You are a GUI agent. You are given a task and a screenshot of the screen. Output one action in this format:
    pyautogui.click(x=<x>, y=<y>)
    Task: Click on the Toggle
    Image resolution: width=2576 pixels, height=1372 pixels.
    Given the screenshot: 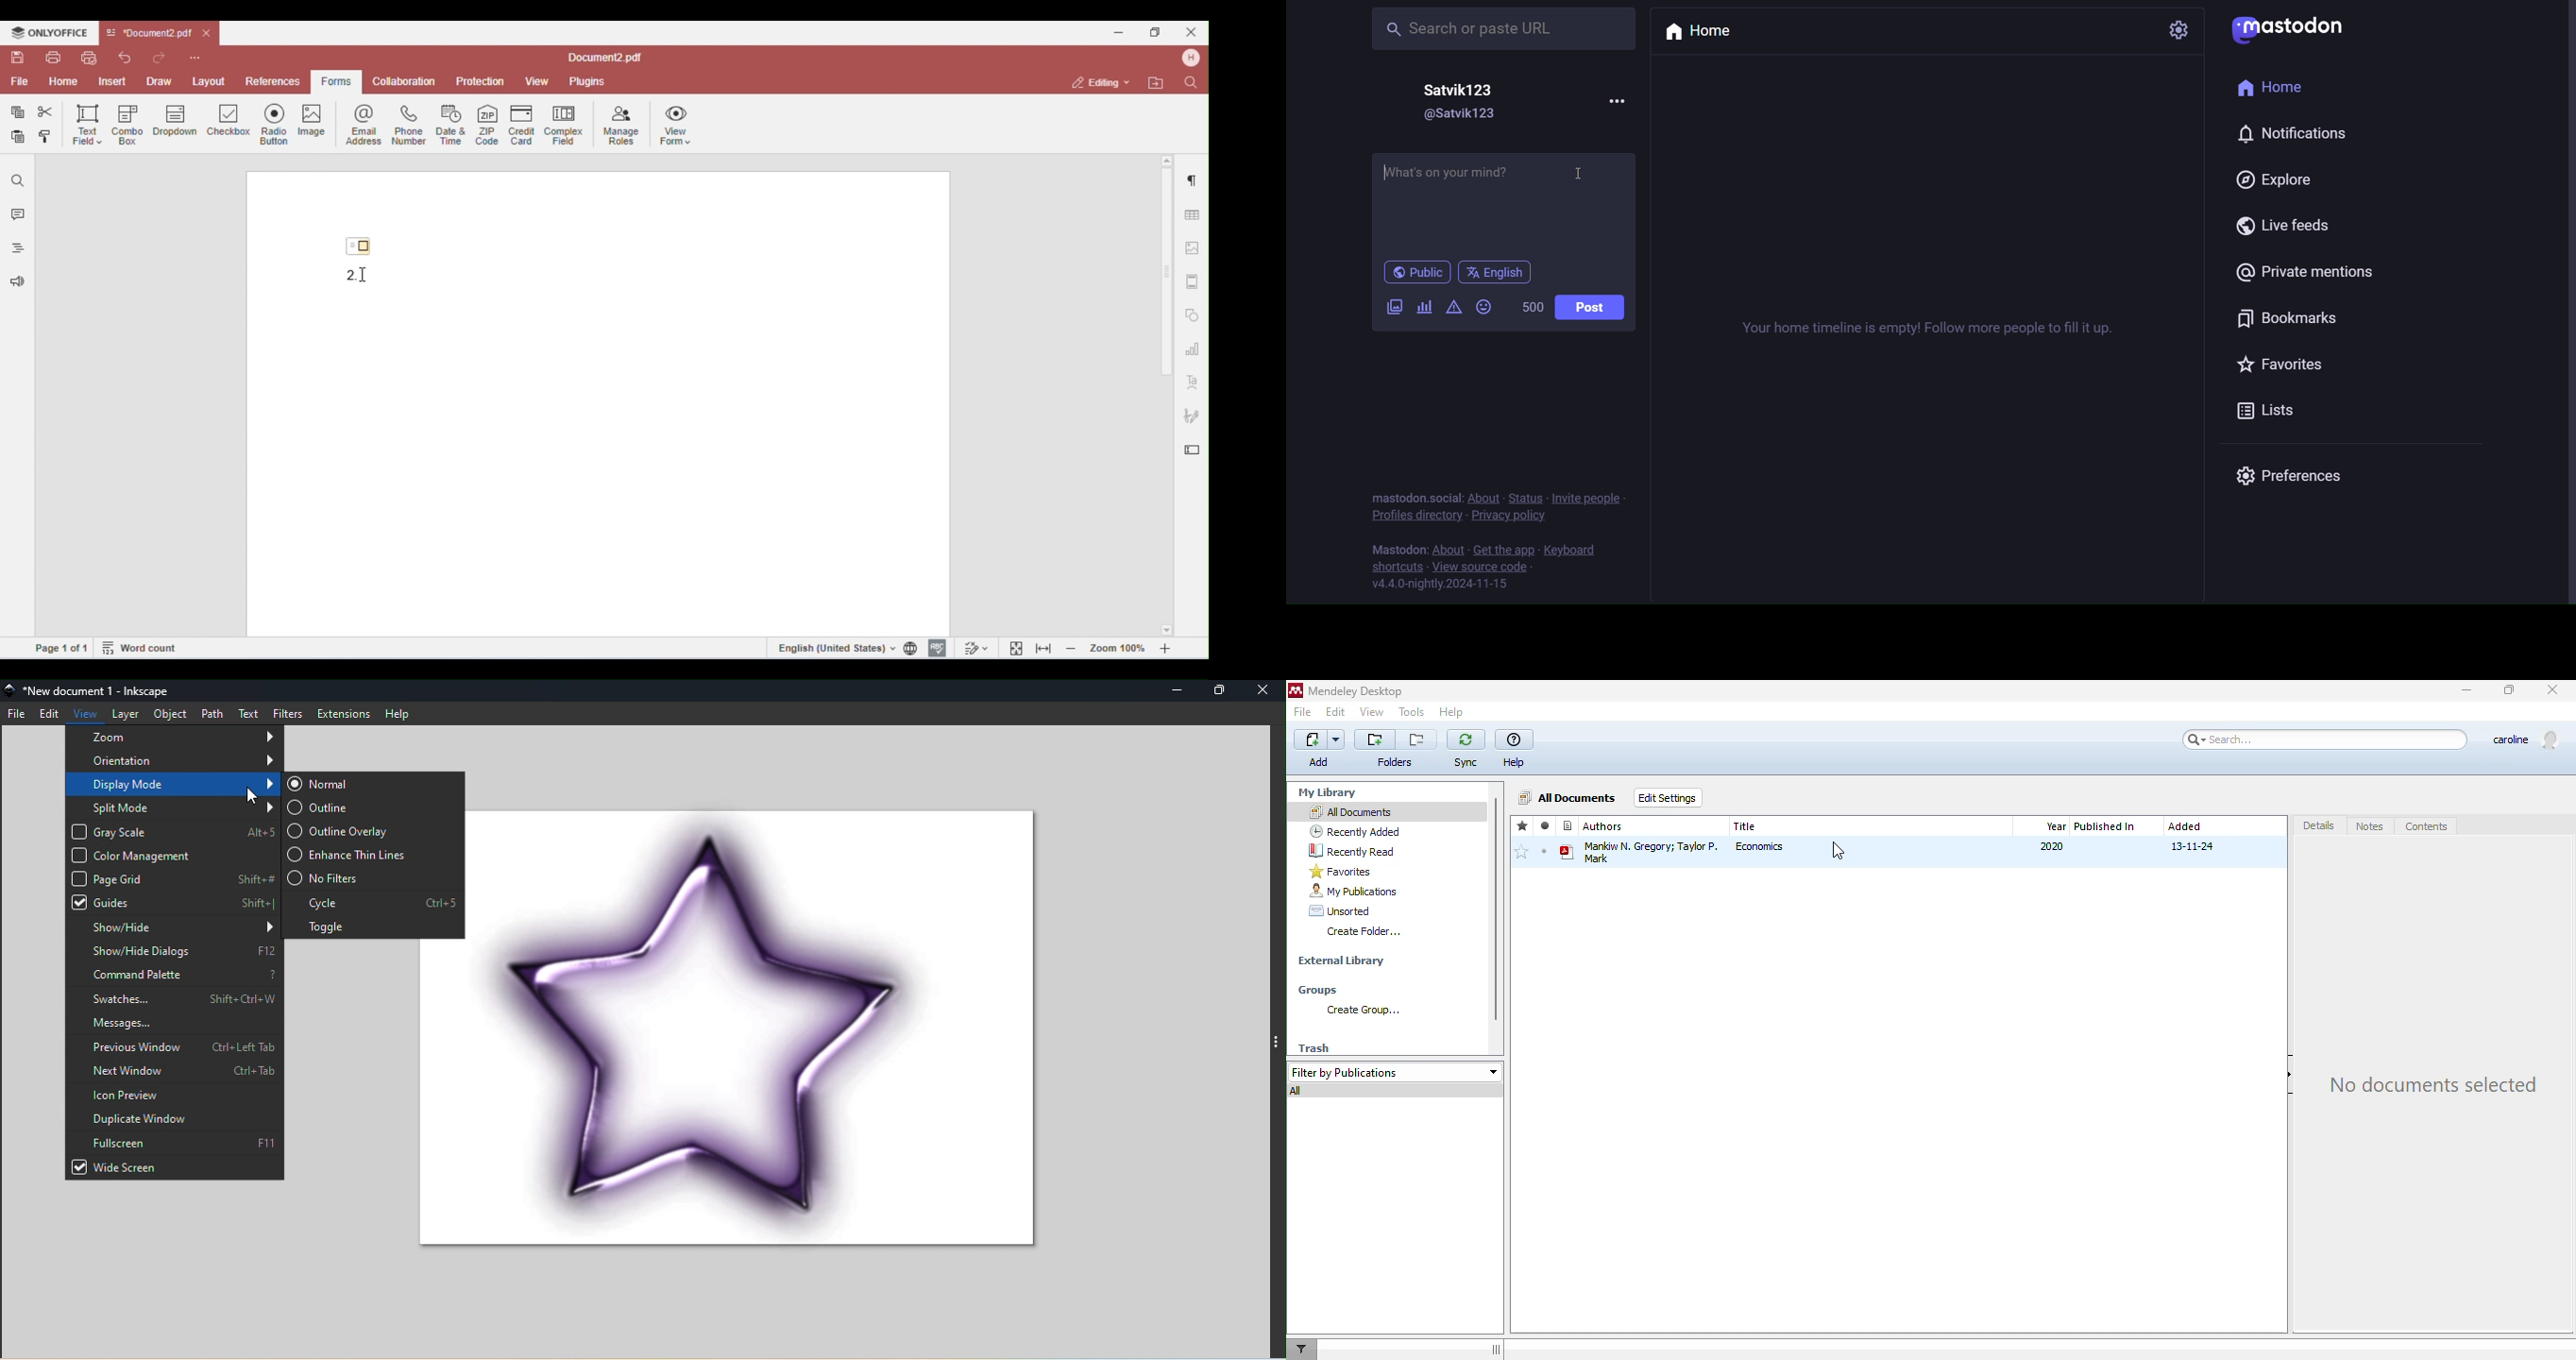 What is the action you would take?
    pyautogui.click(x=374, y=927)
    